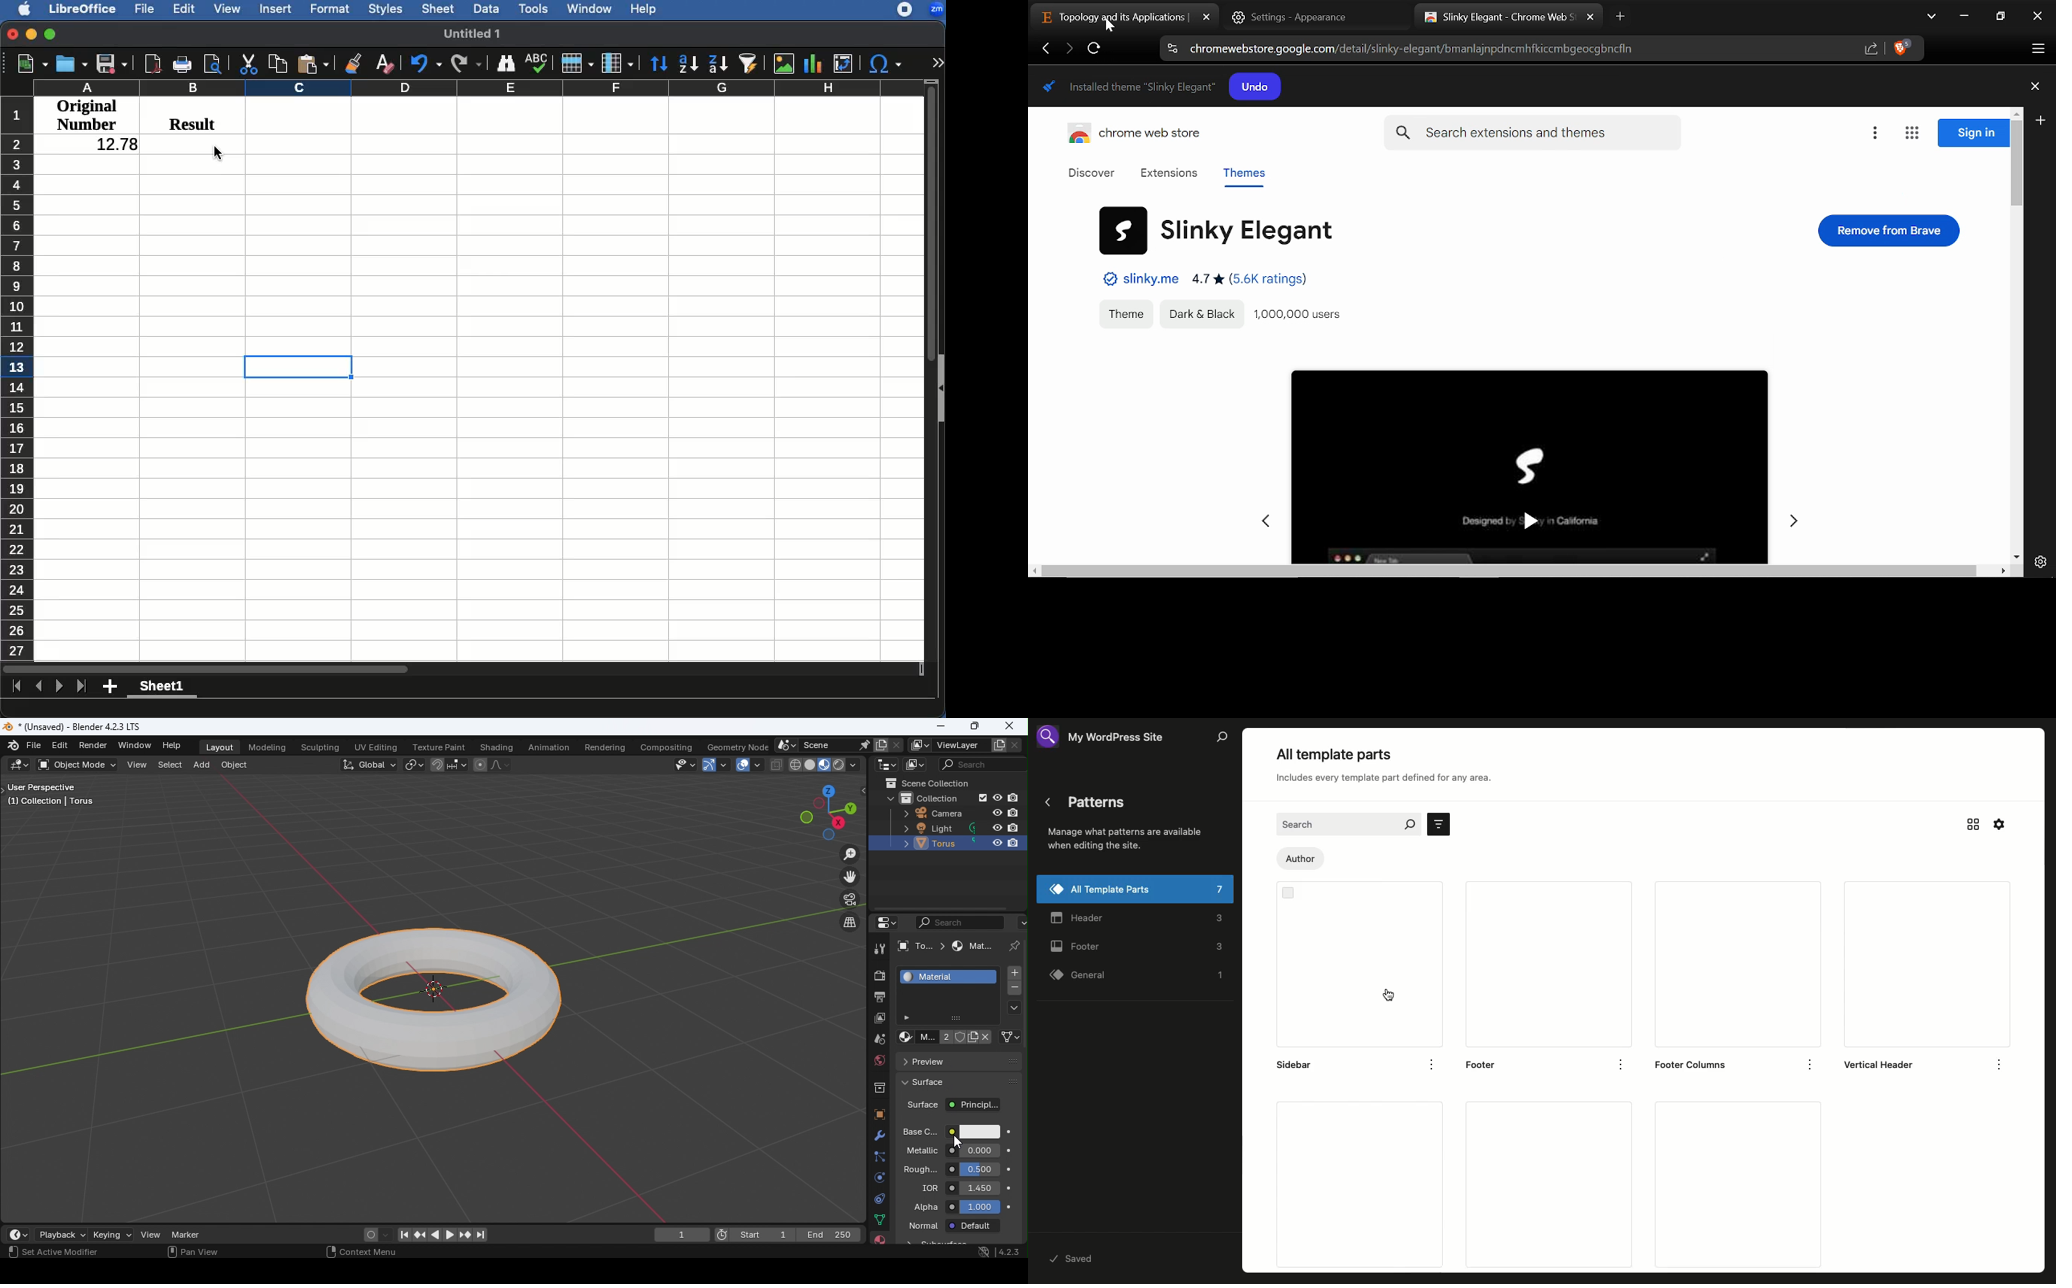 Image resolution: width=2072 pixels, height=1288 pixels. Describe the element at coordinates (915, 844) in the screenshot. I see `Torus` at that location.